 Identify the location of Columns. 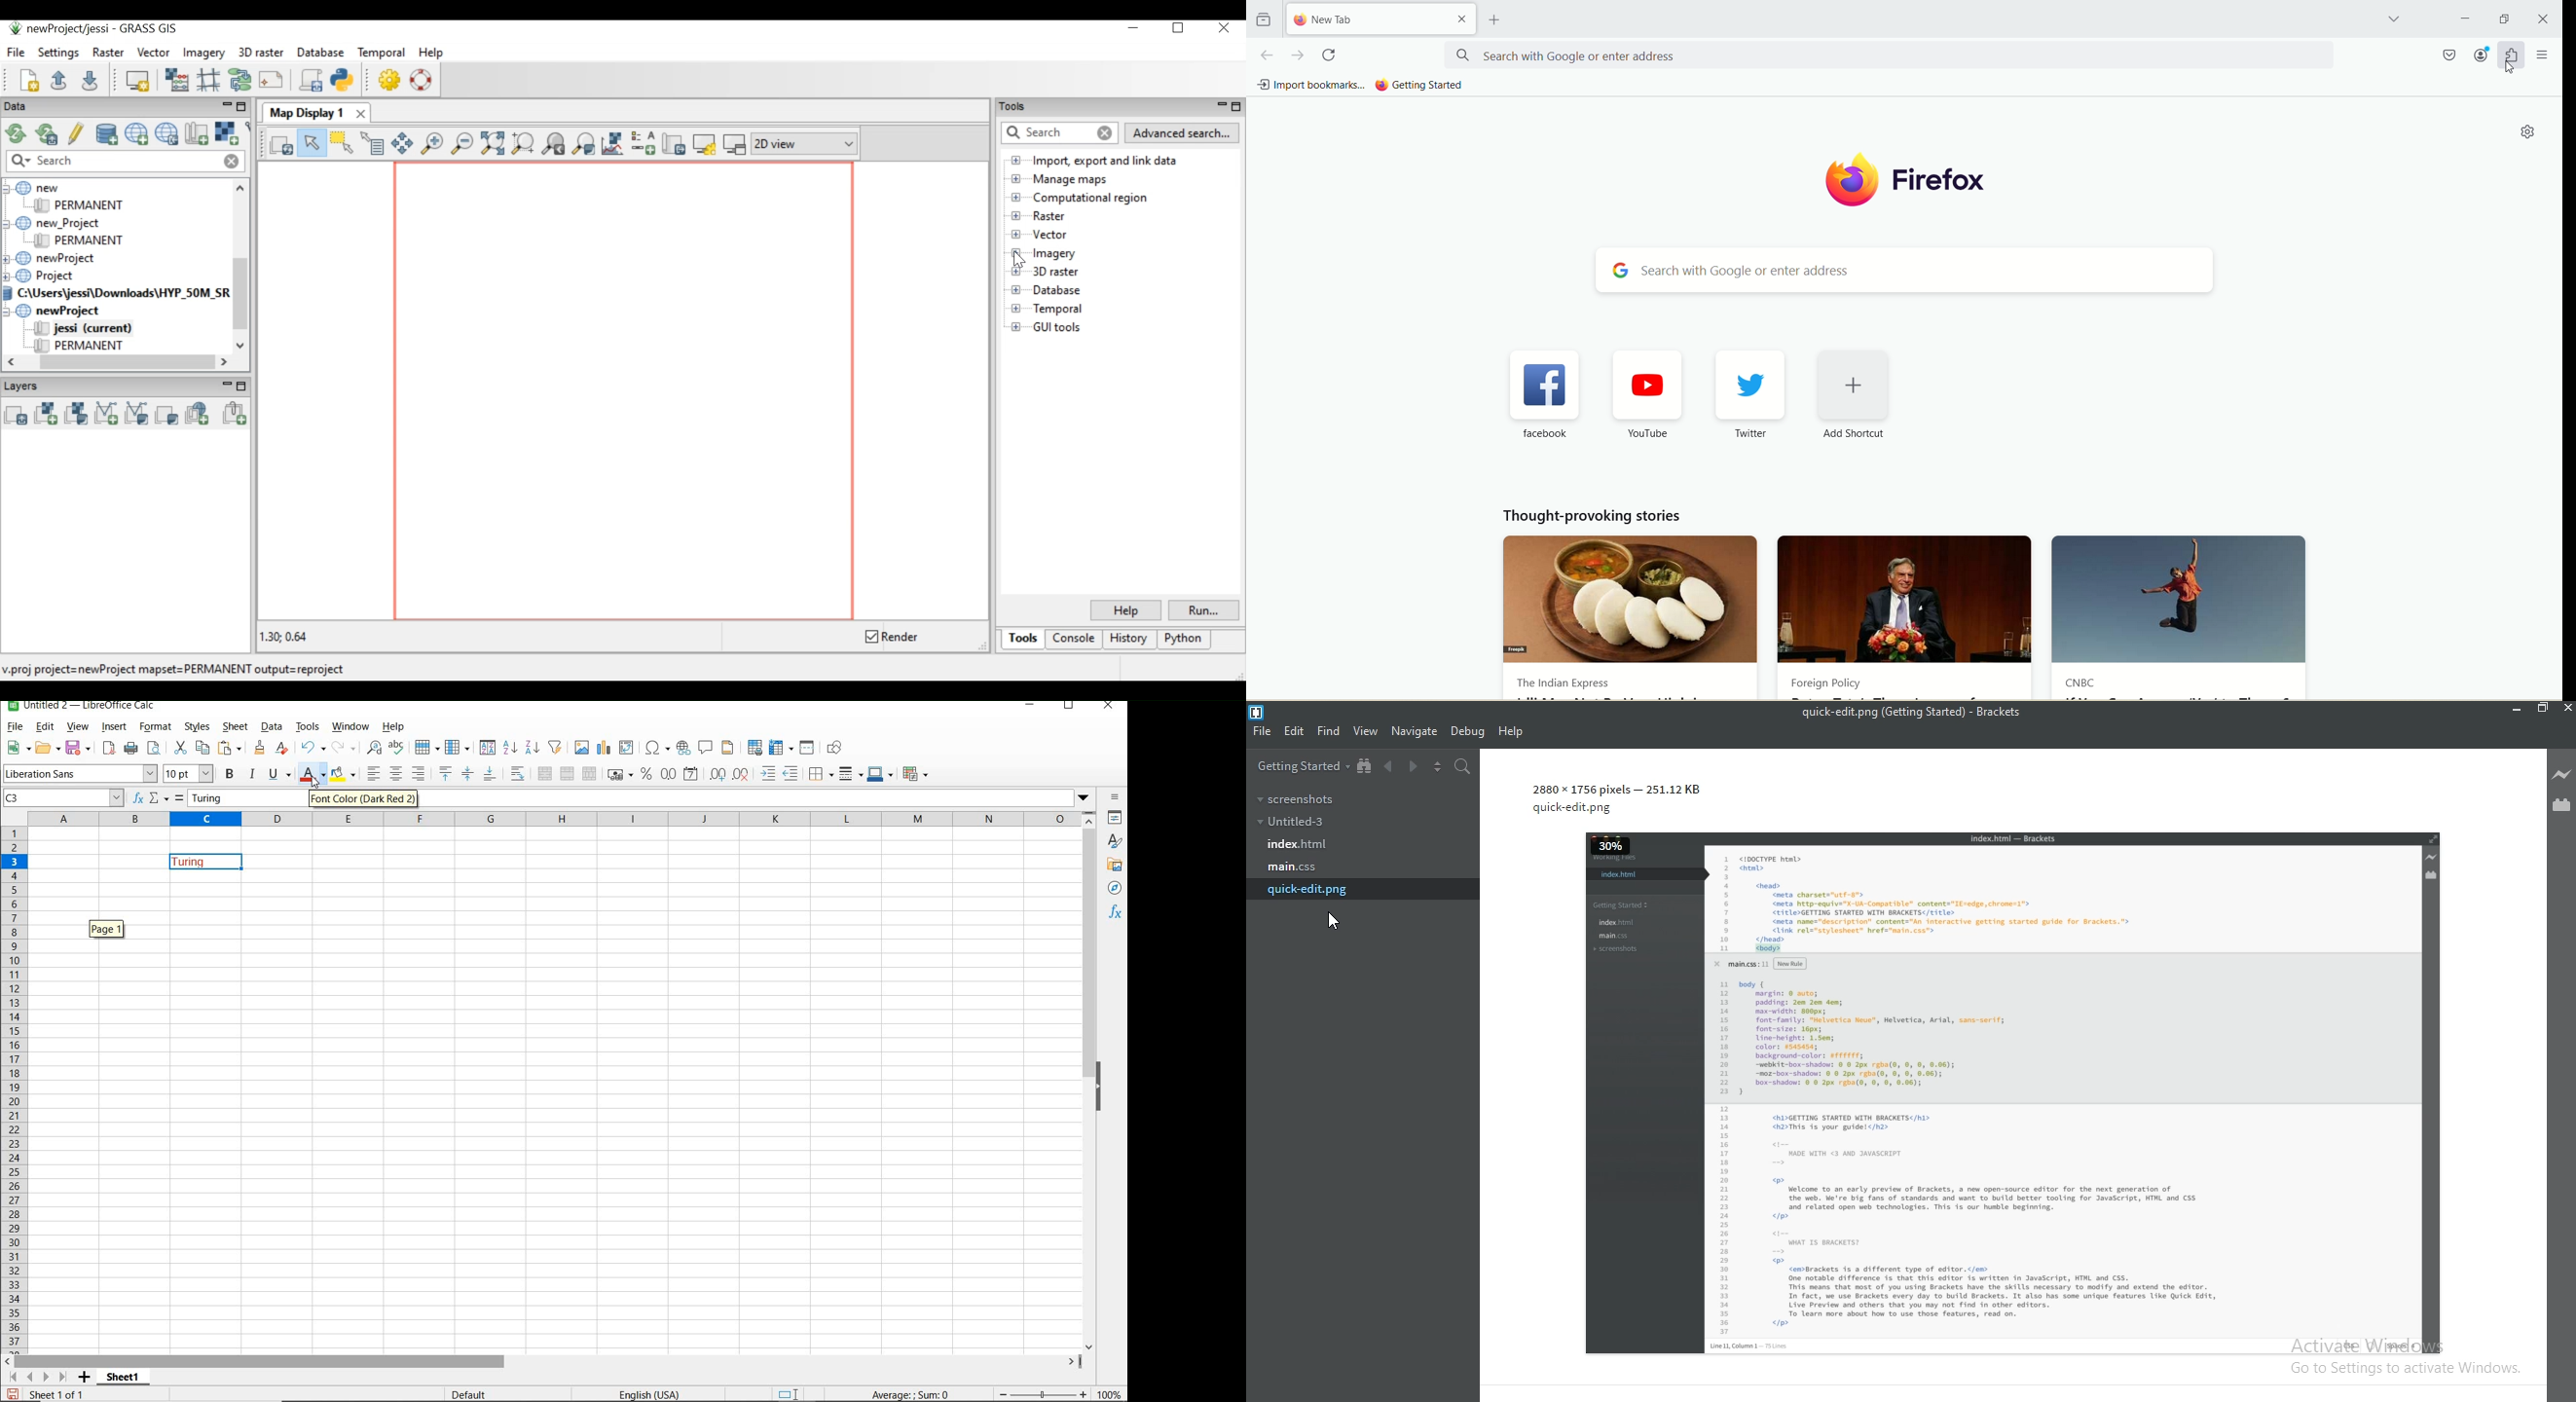
(555, 820).